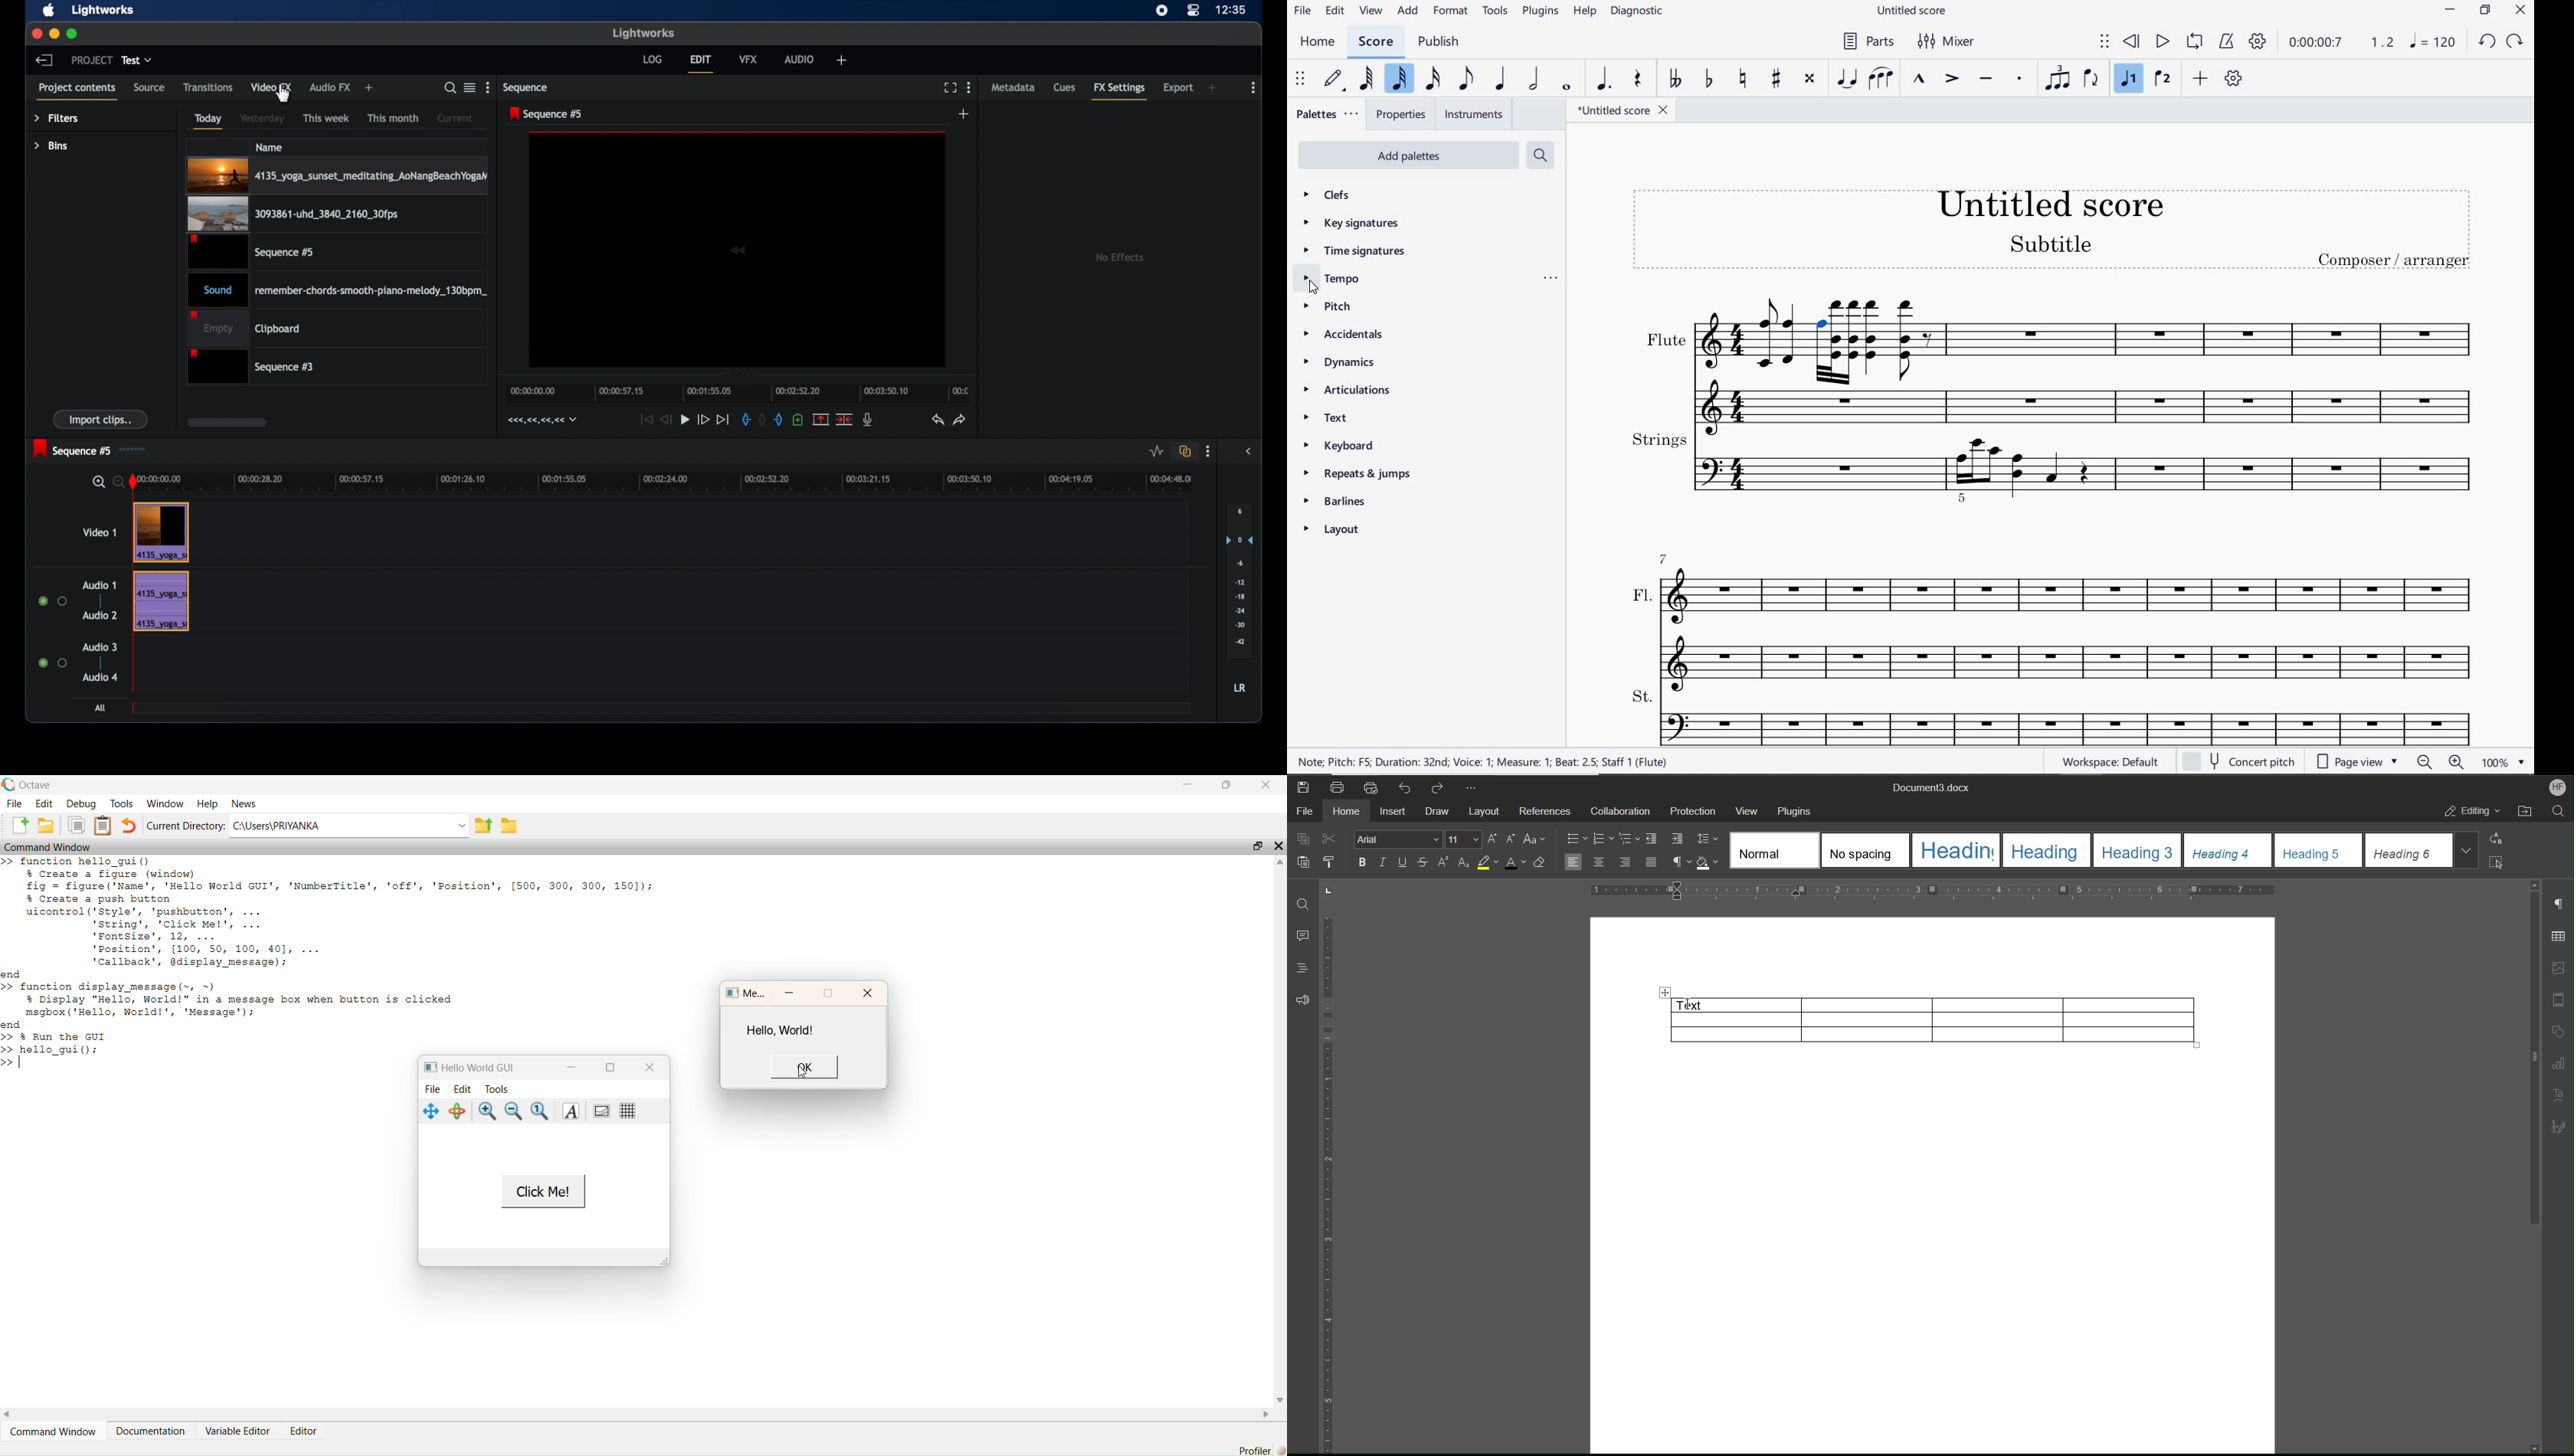 The image size is (2576, 1456). Describe the element at coordinates (1302, 968) in the screenshot. I see `Headings` at that location.